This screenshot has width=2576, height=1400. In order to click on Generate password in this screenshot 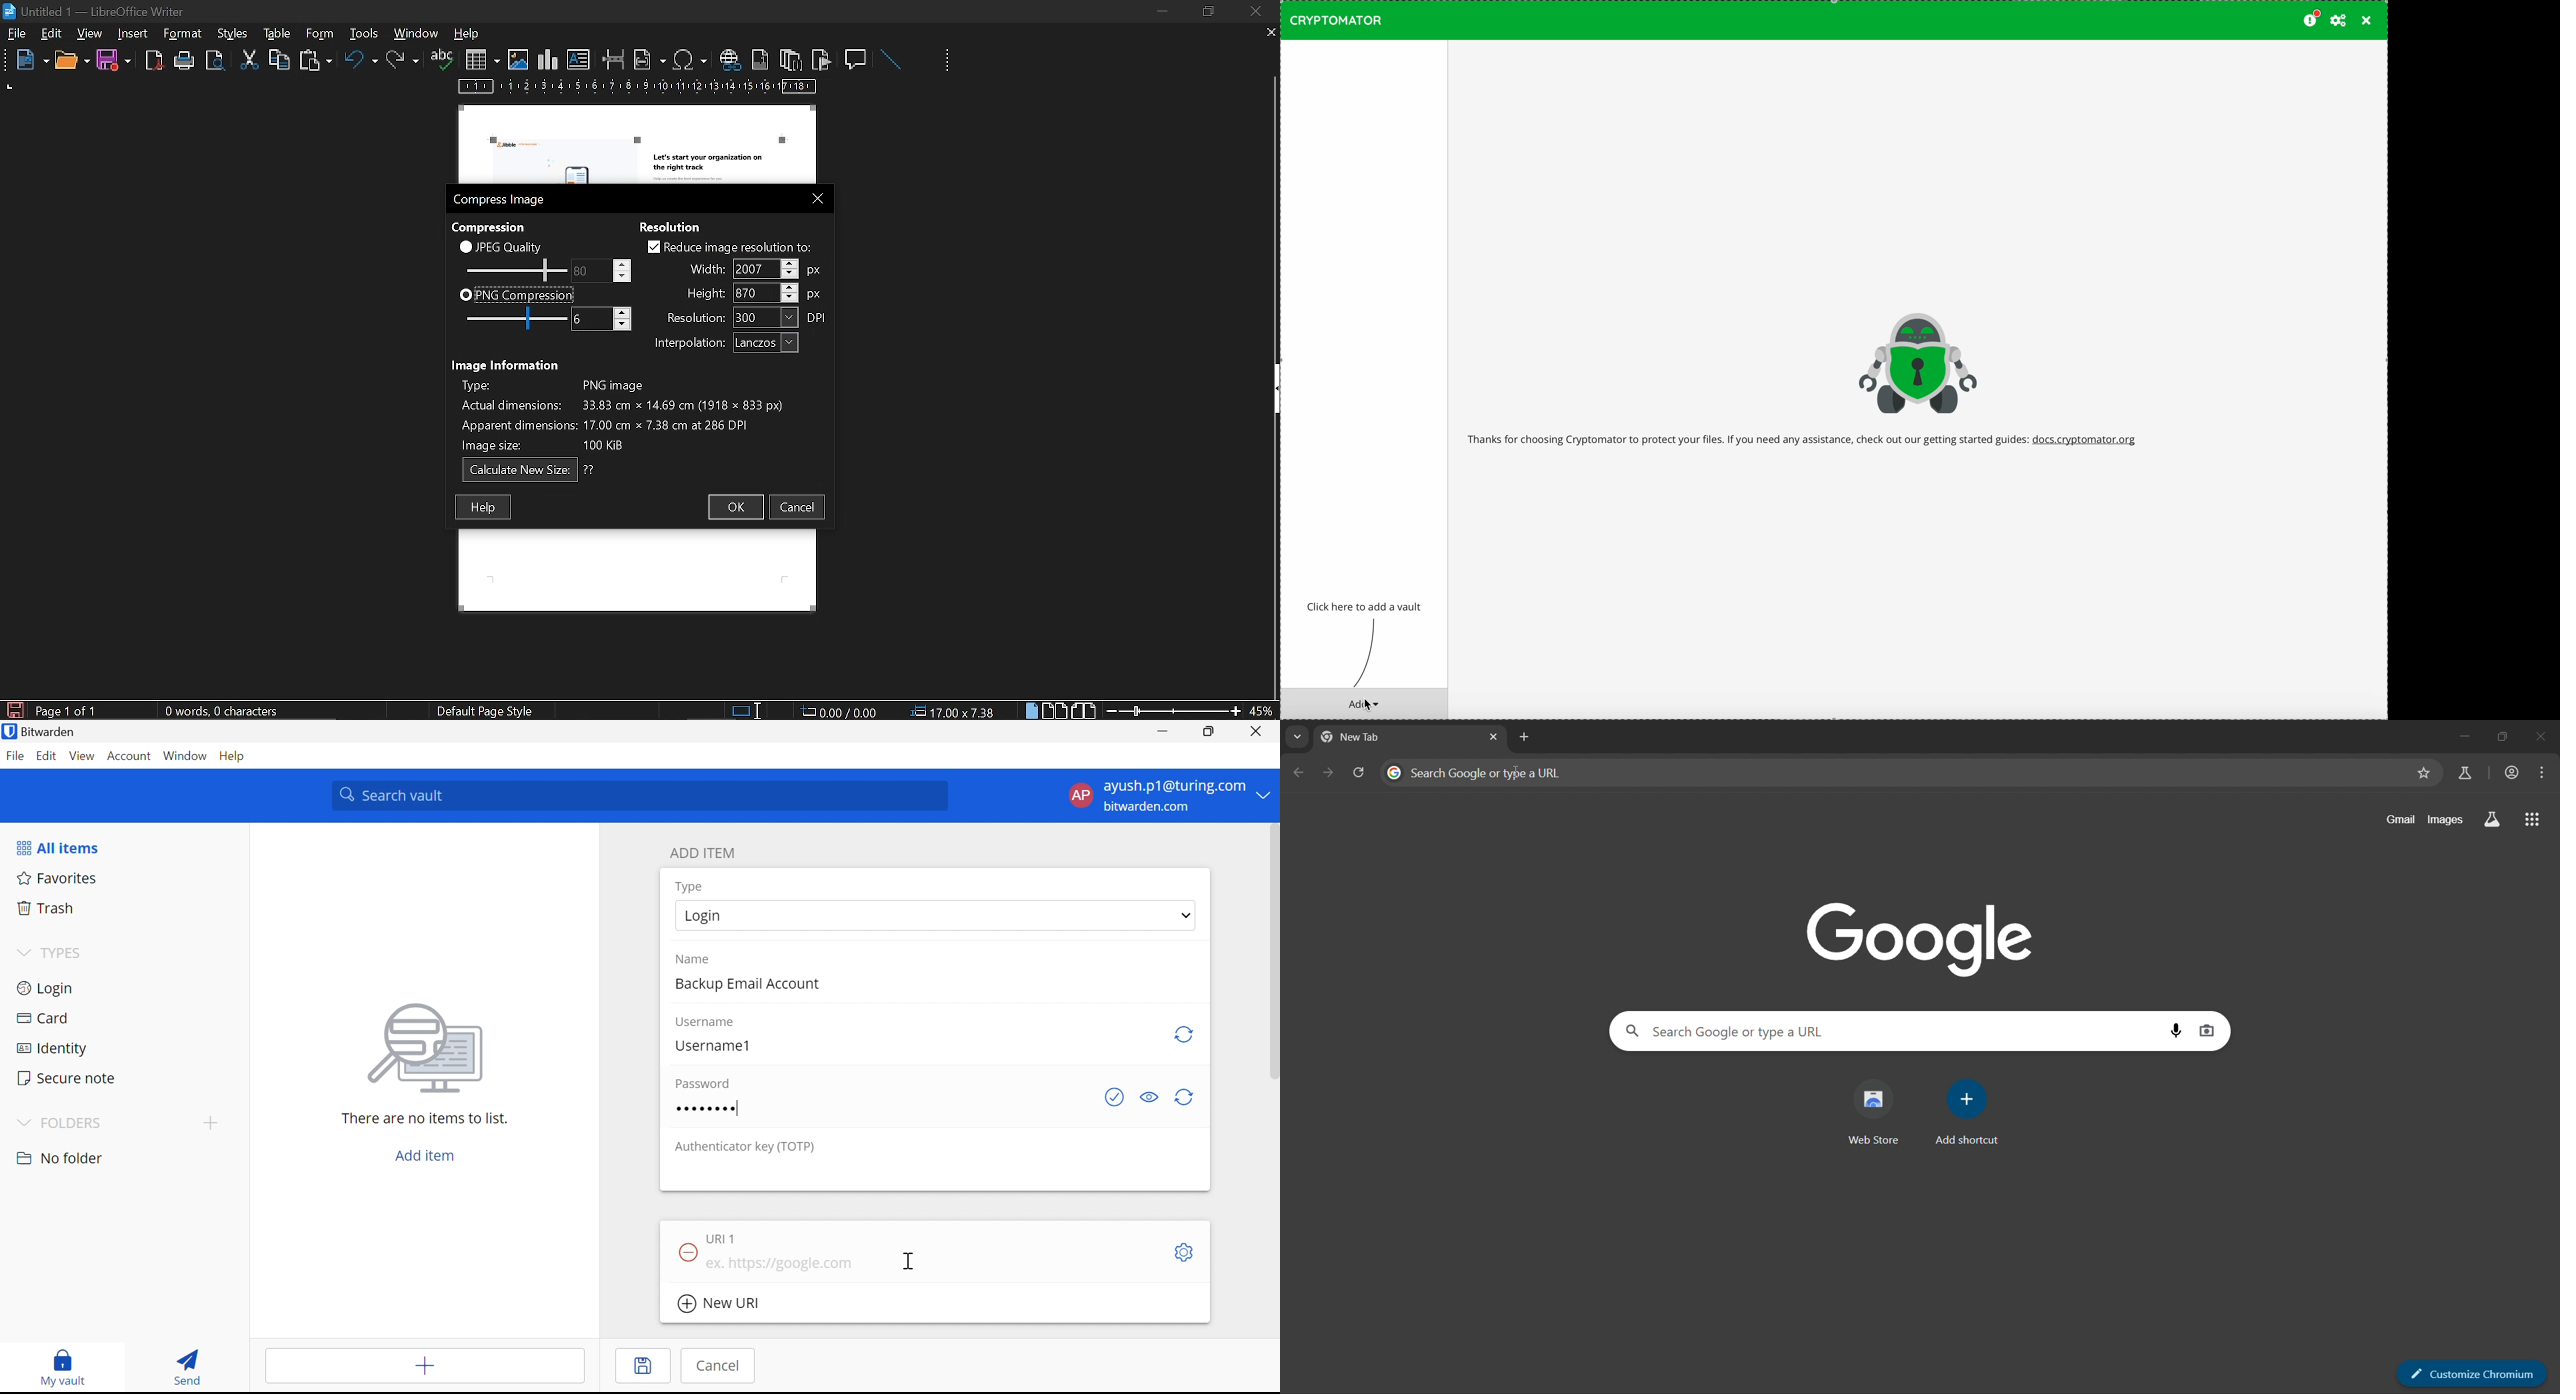, I will do `click(1185, 1034)`.